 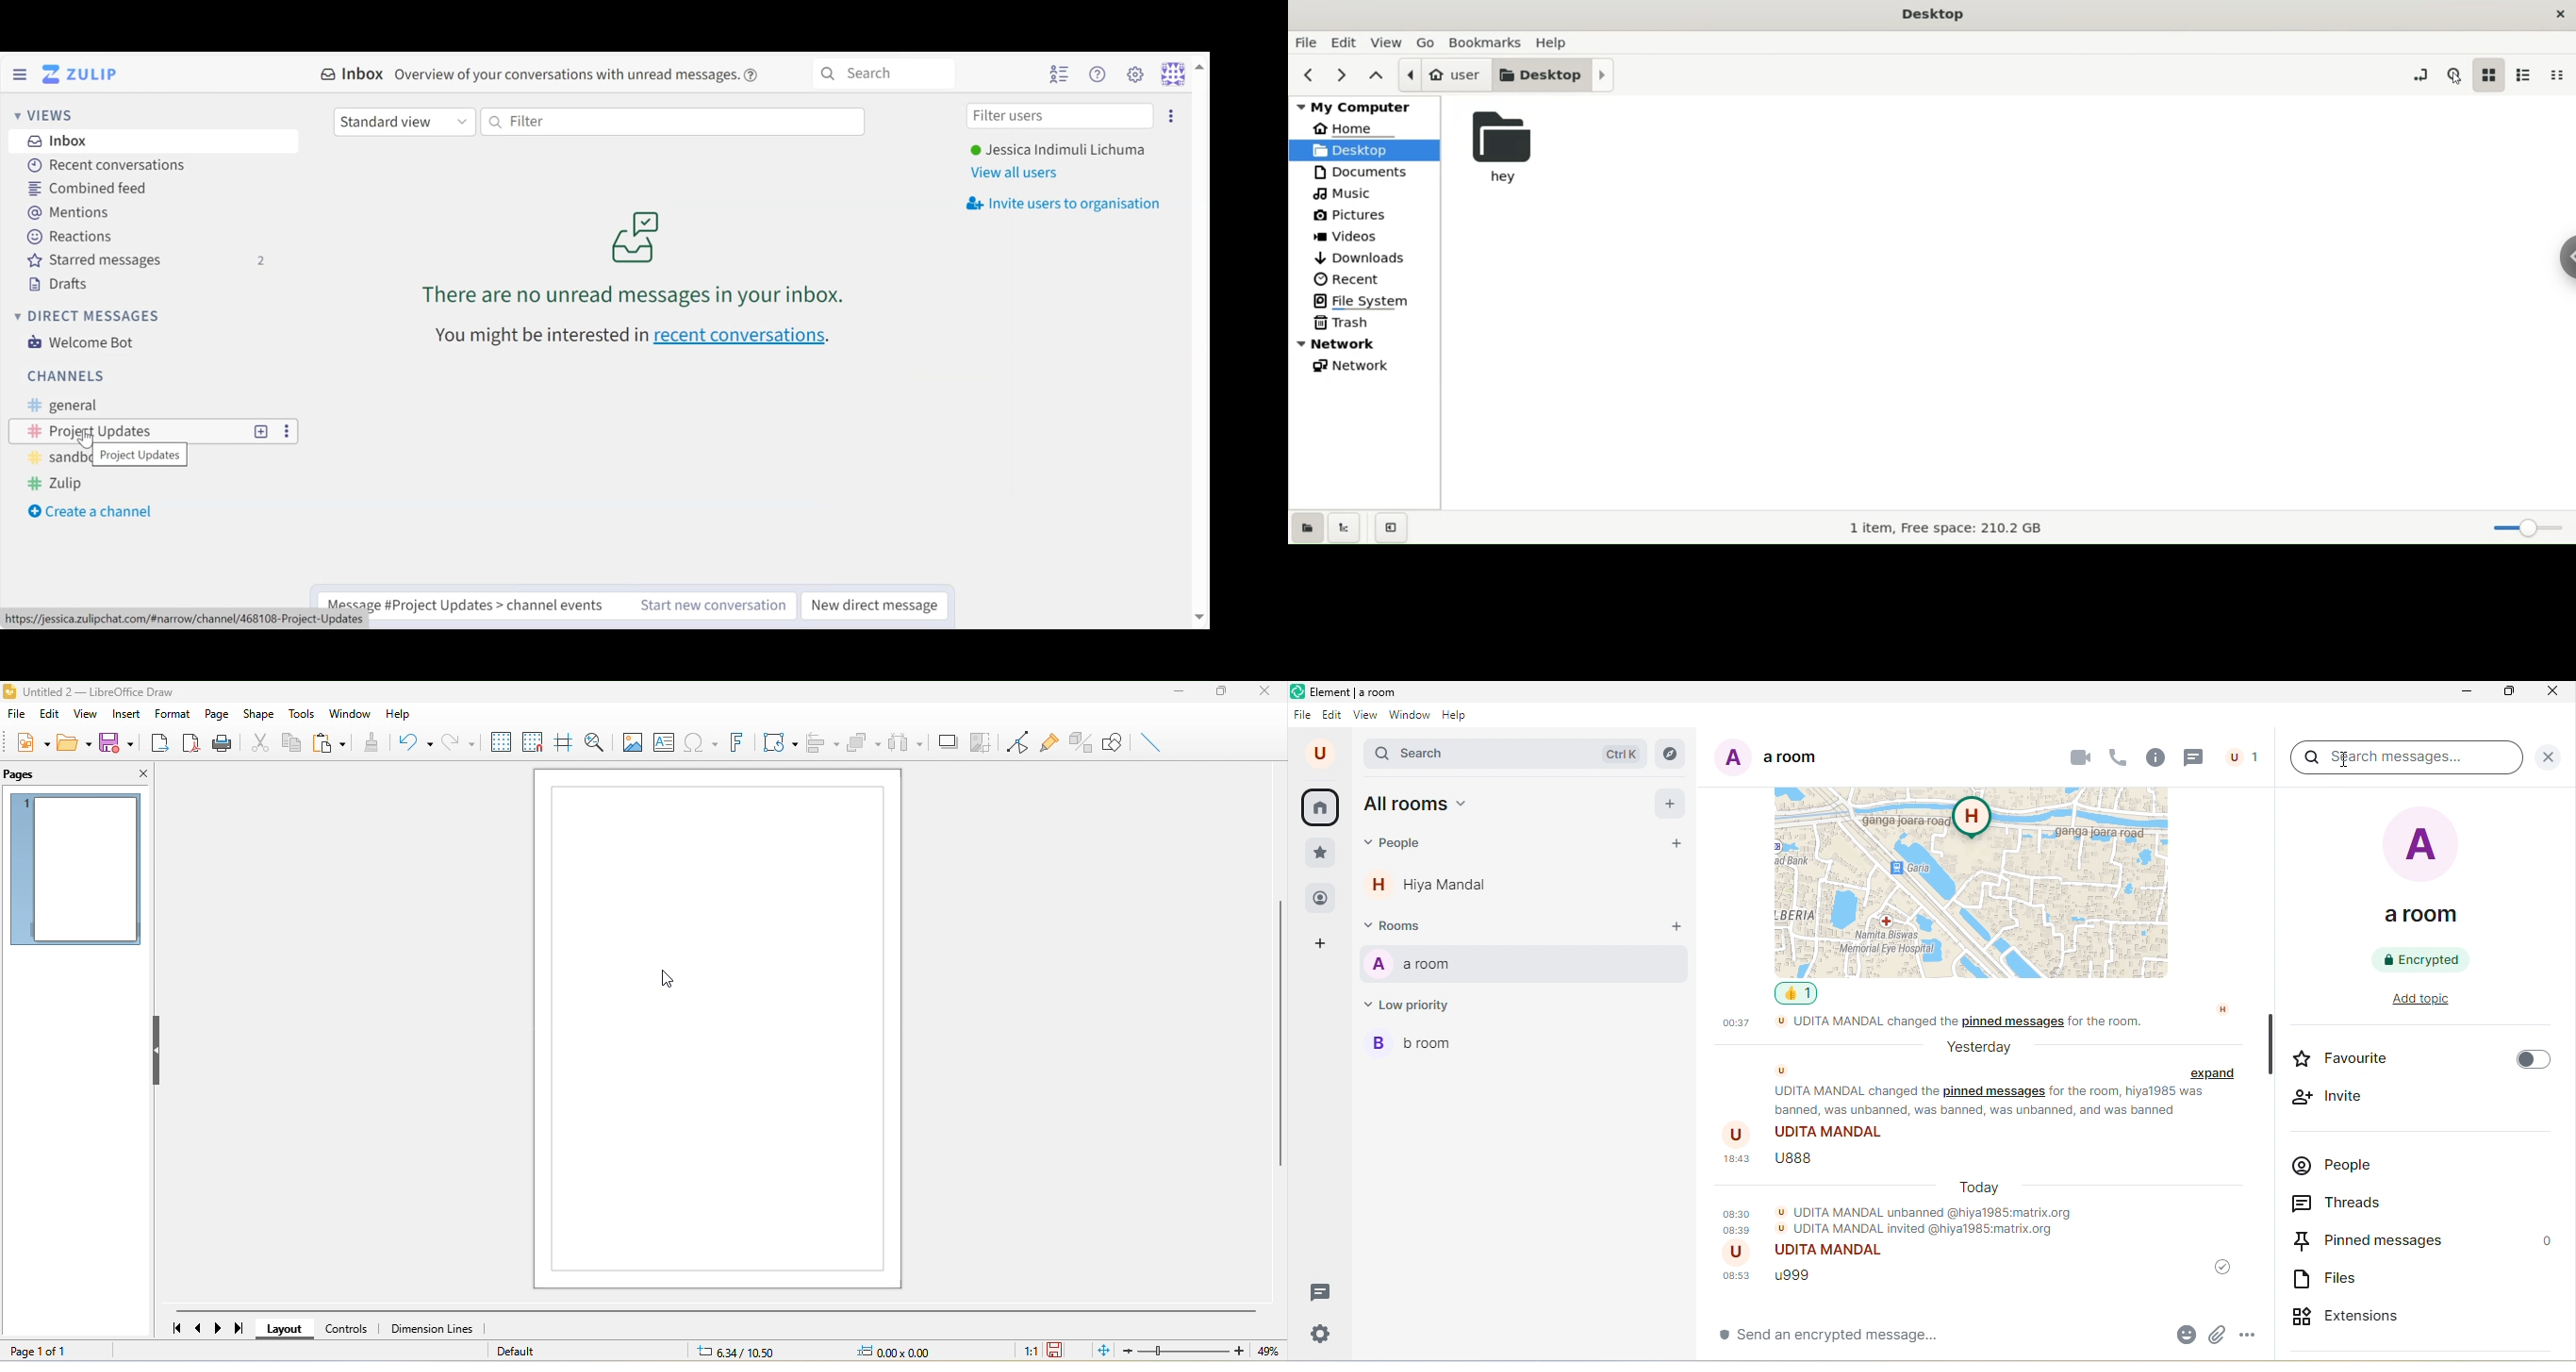 I want to click on page 1 of 1, so click(x=44, y=1349).